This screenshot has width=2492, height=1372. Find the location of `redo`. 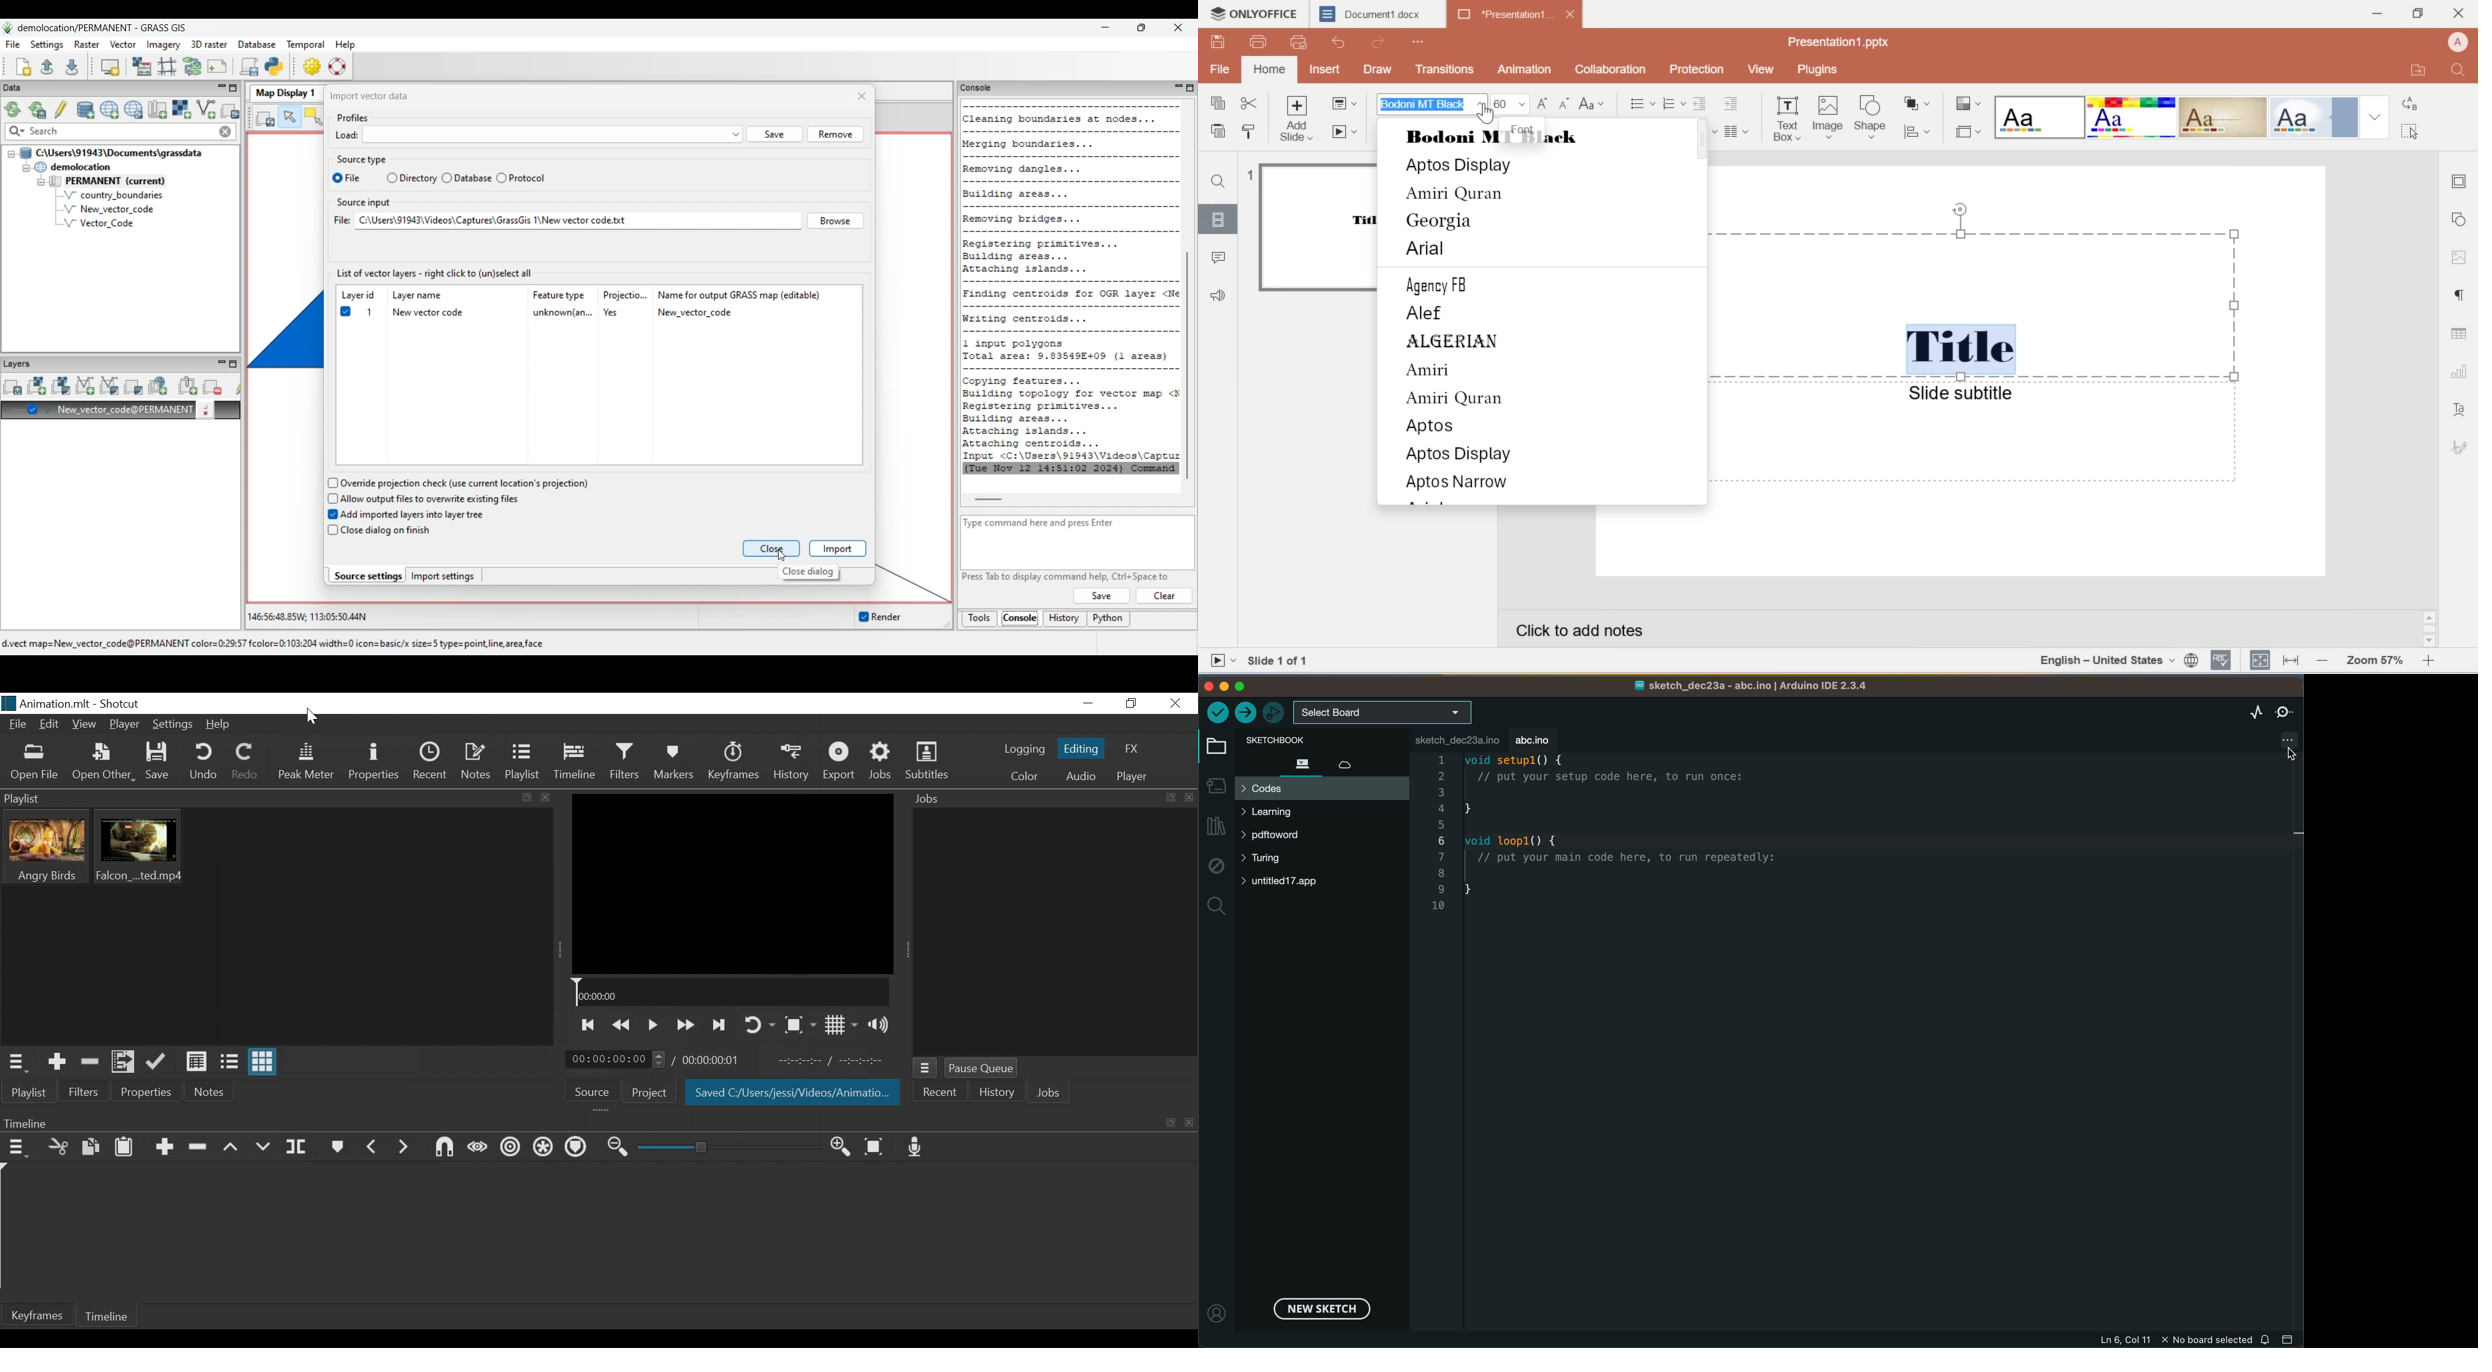

redo is located at coordinates (1380, 45).